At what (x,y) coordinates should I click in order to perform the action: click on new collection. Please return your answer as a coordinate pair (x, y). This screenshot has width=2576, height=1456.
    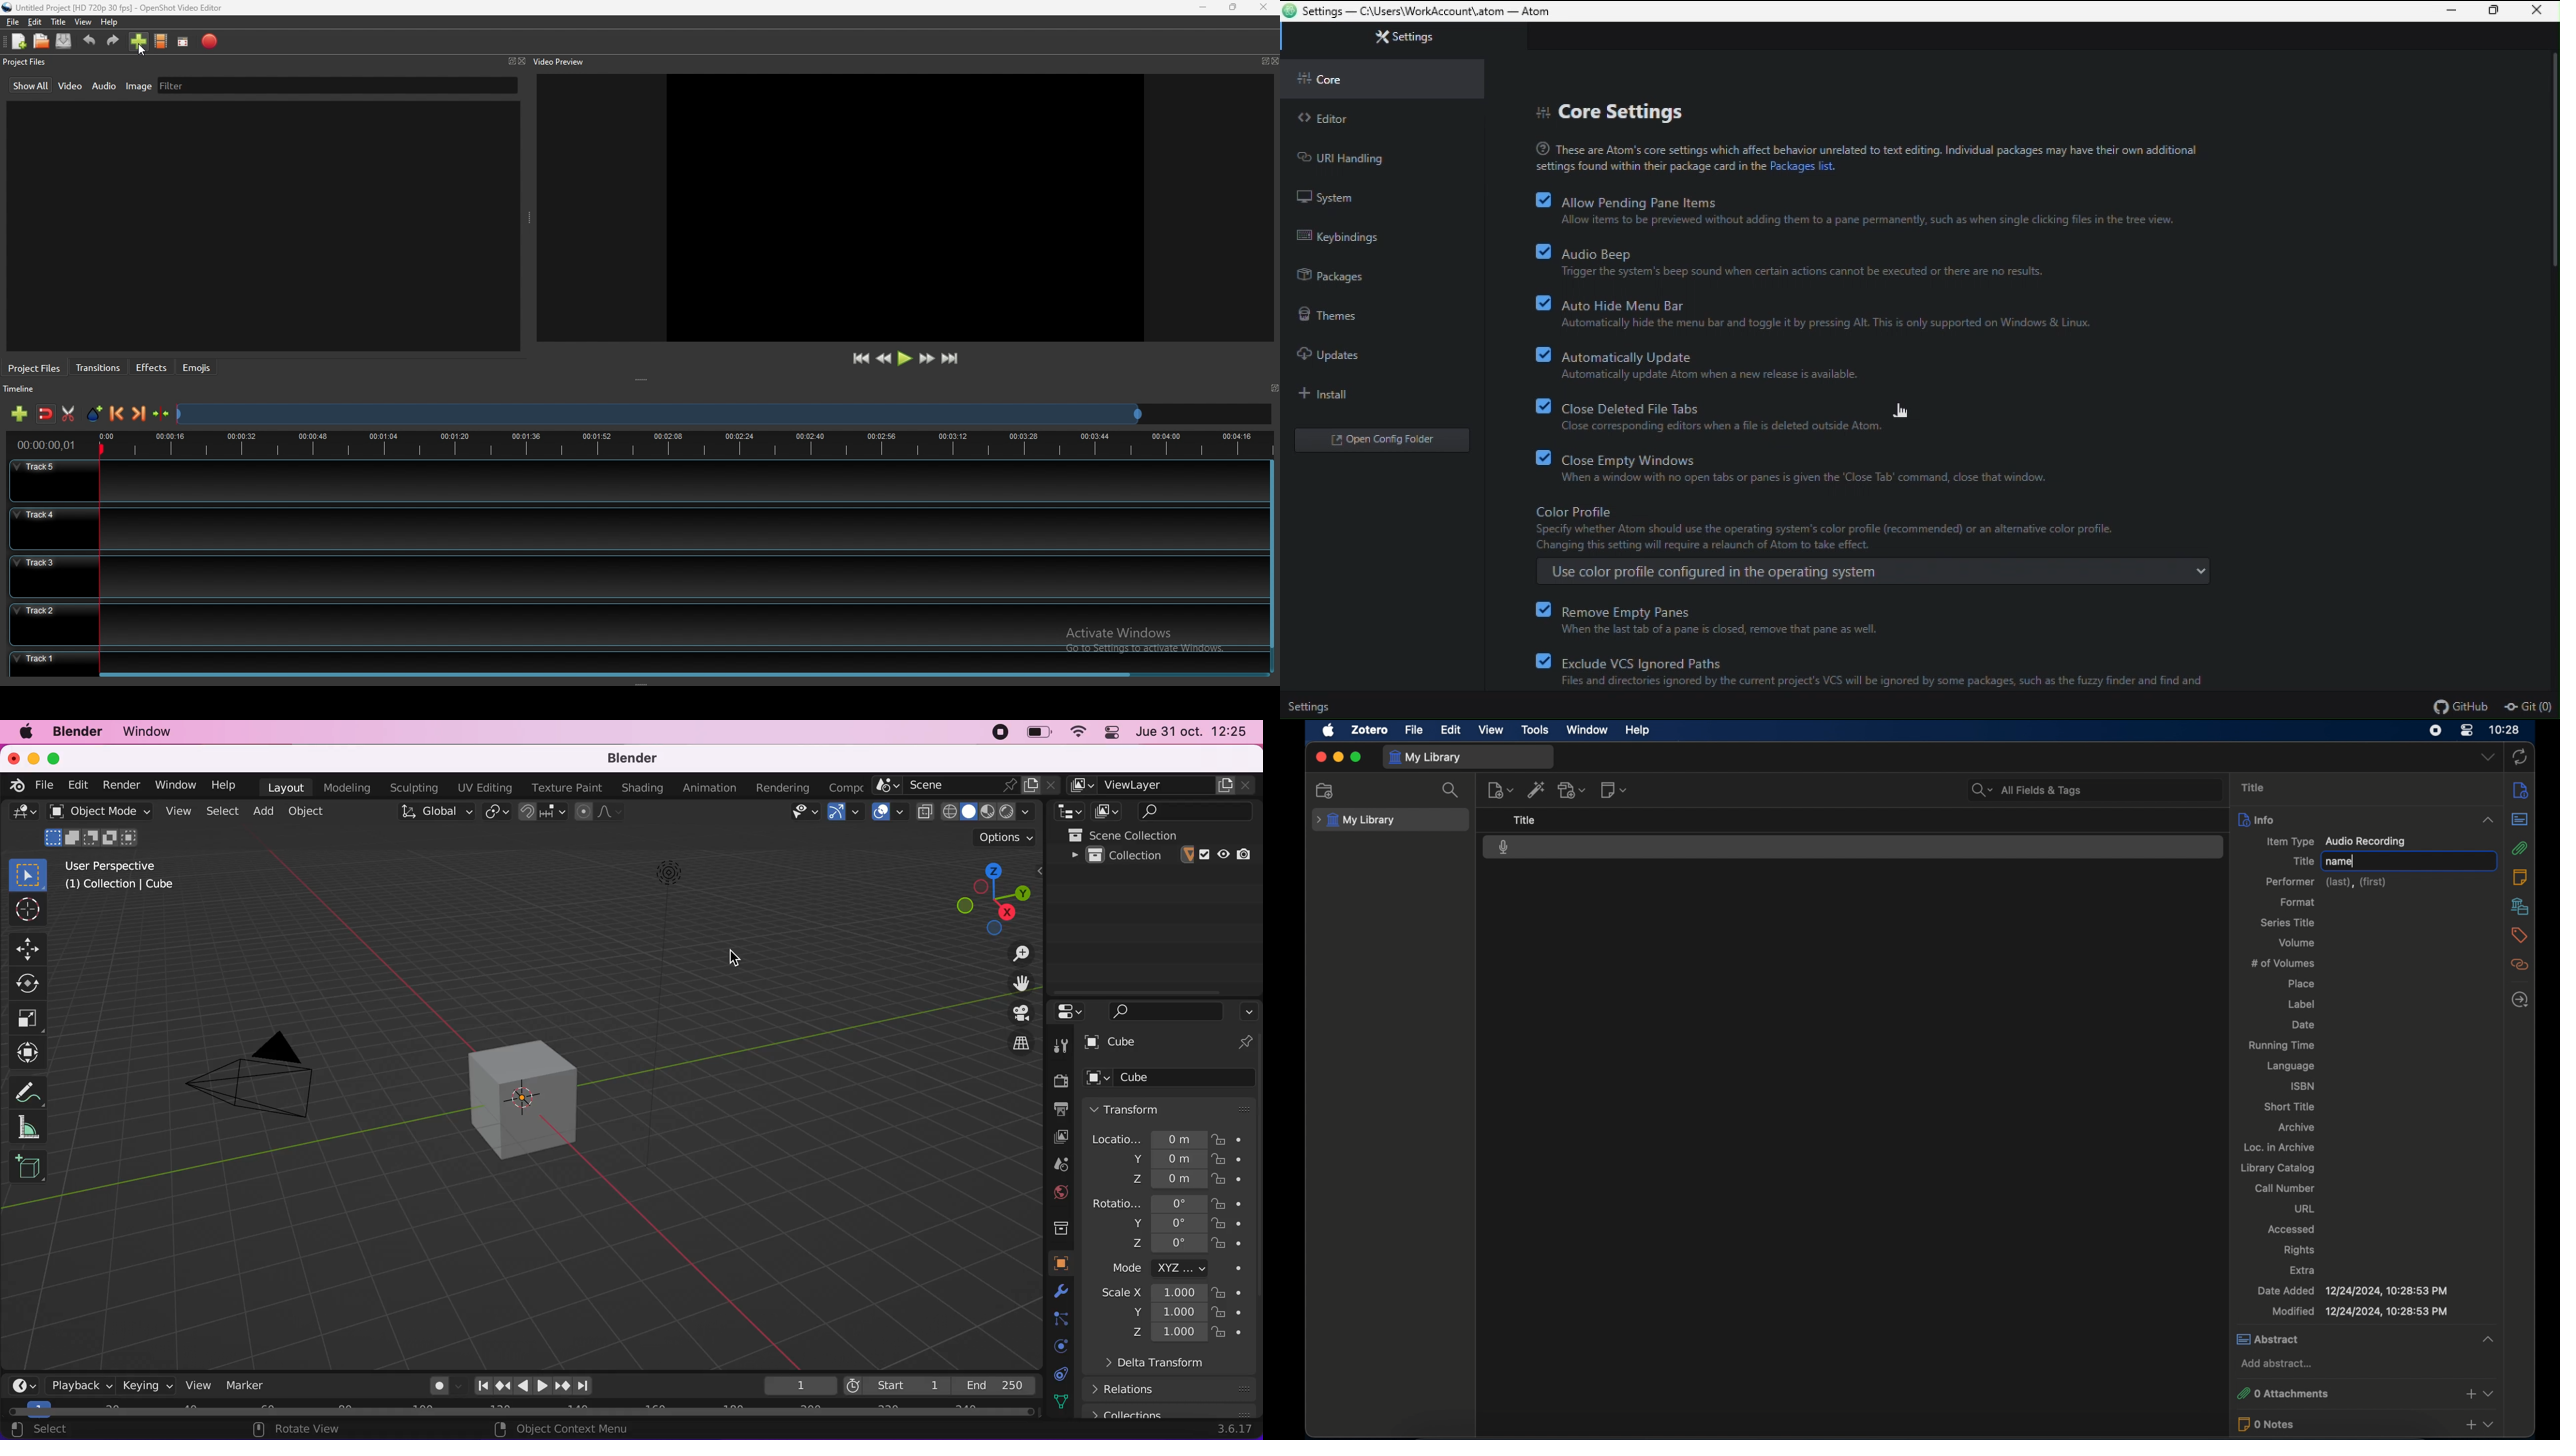
    Looking at the image, I should click on (1327, 791).